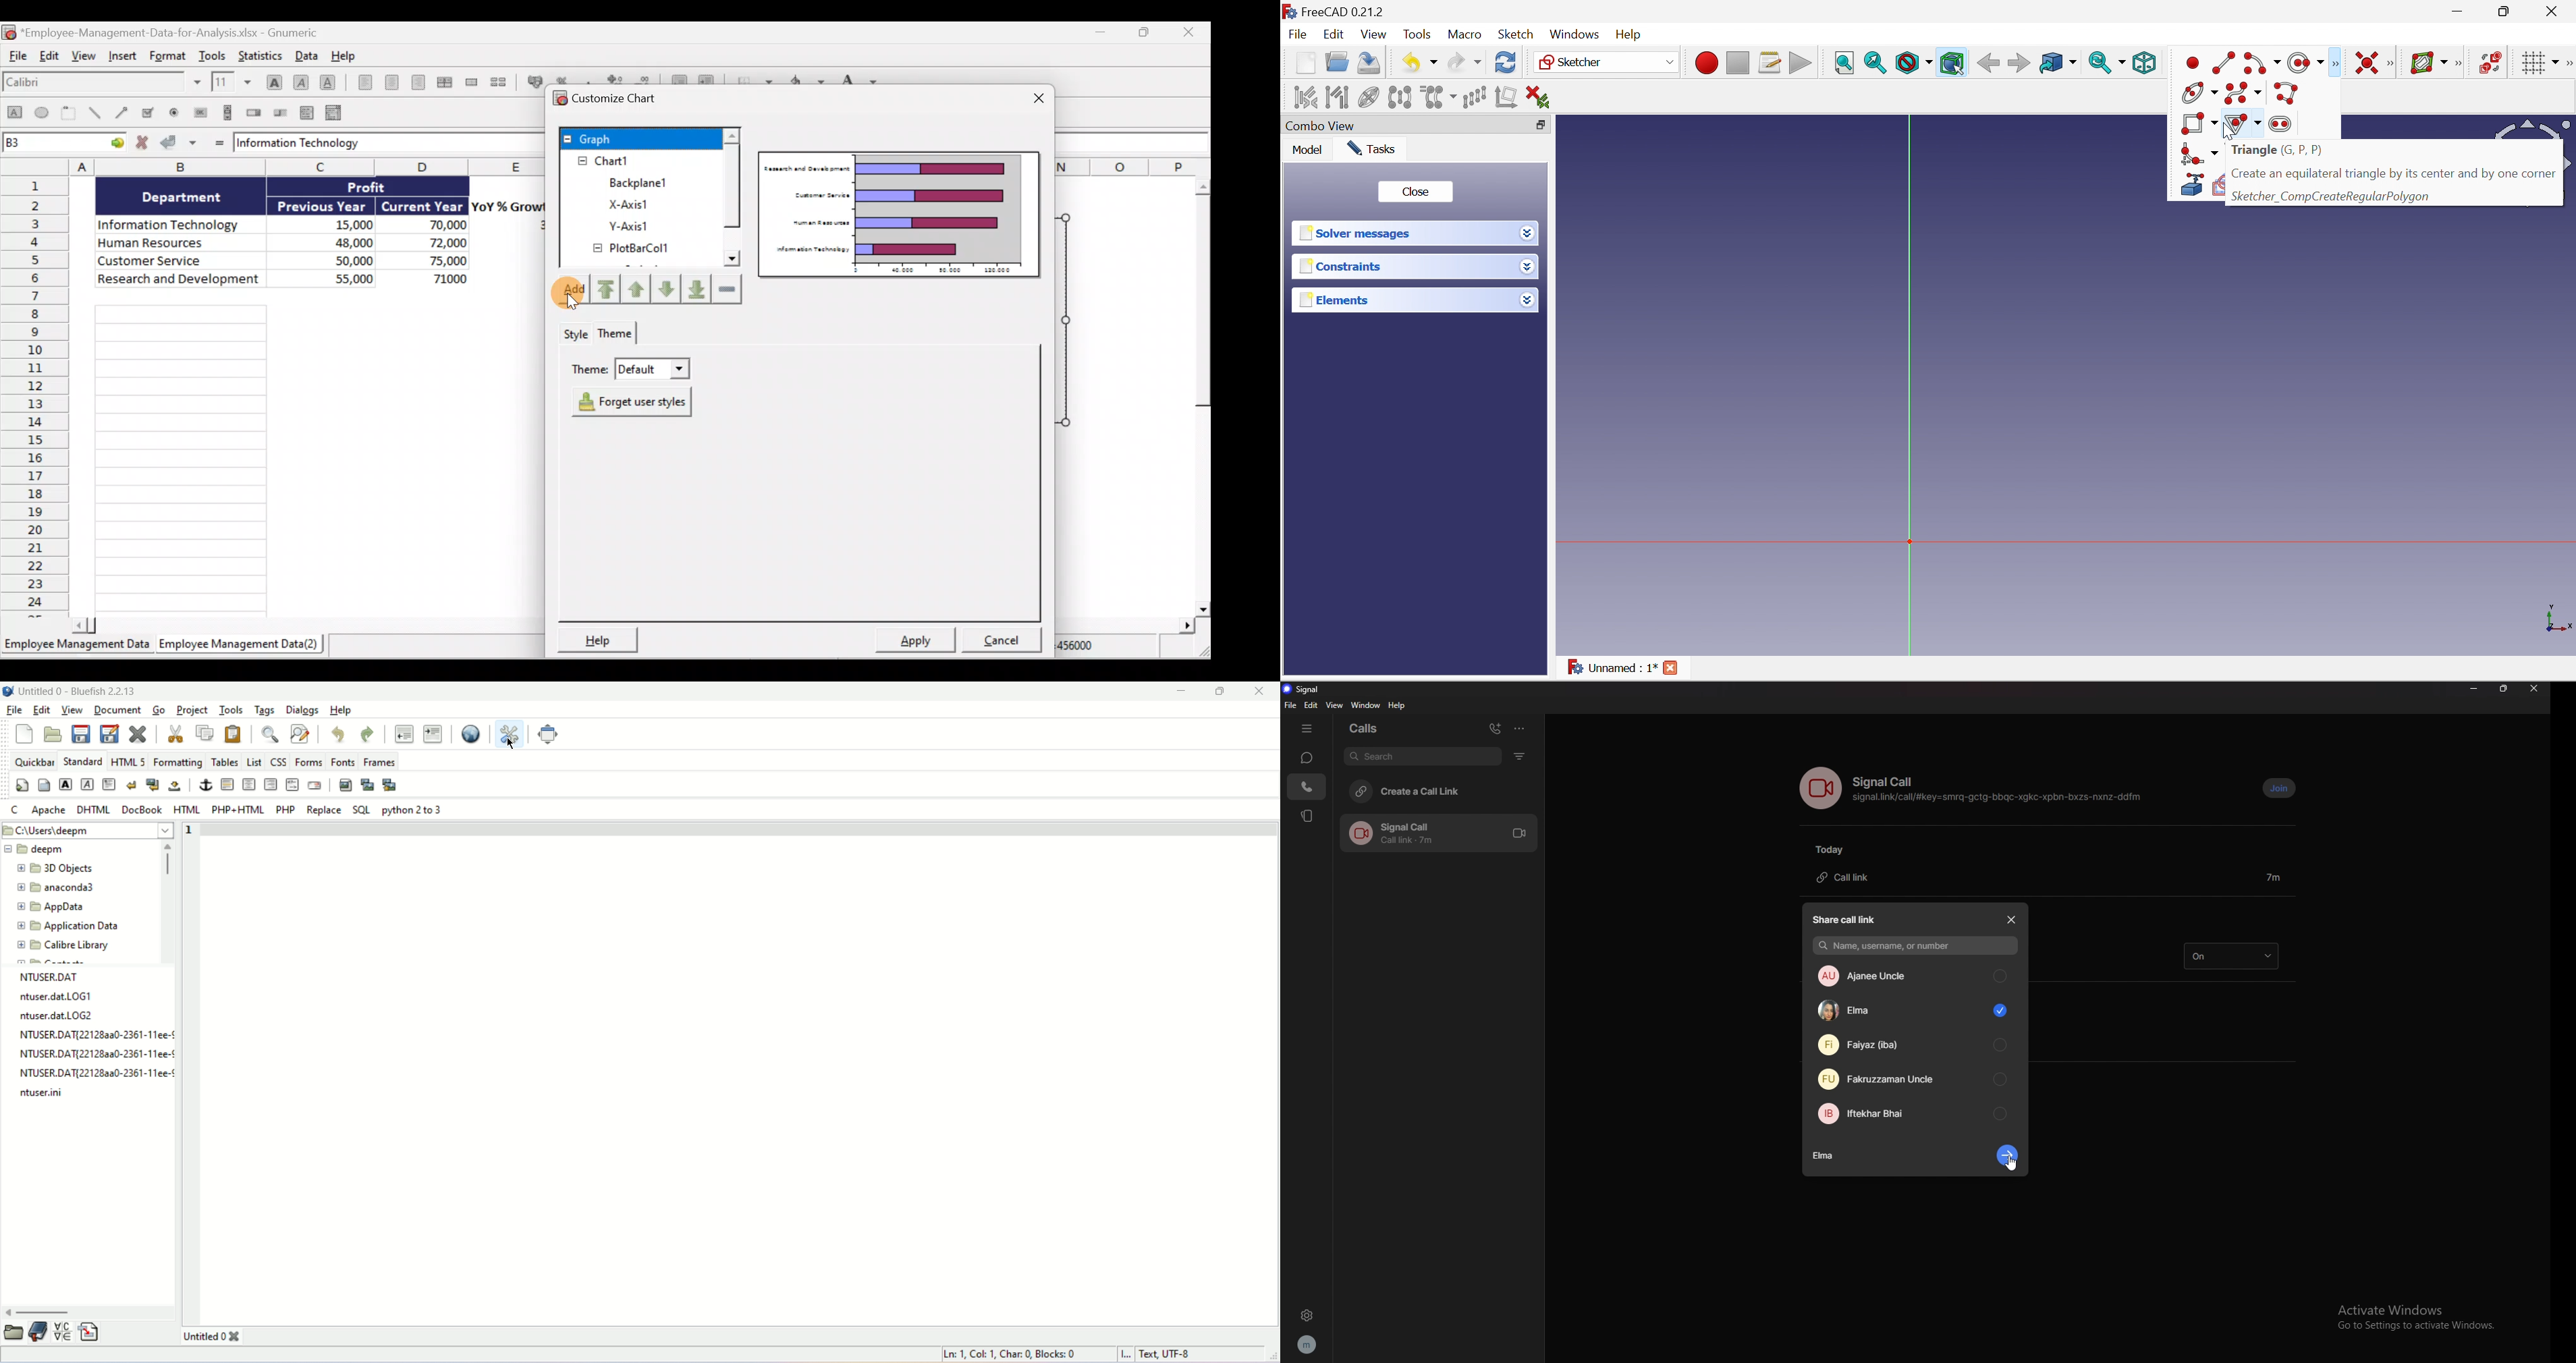  Describe the element at coordinates (1464, 64) in the screenshot. I see `Redo` at that location.